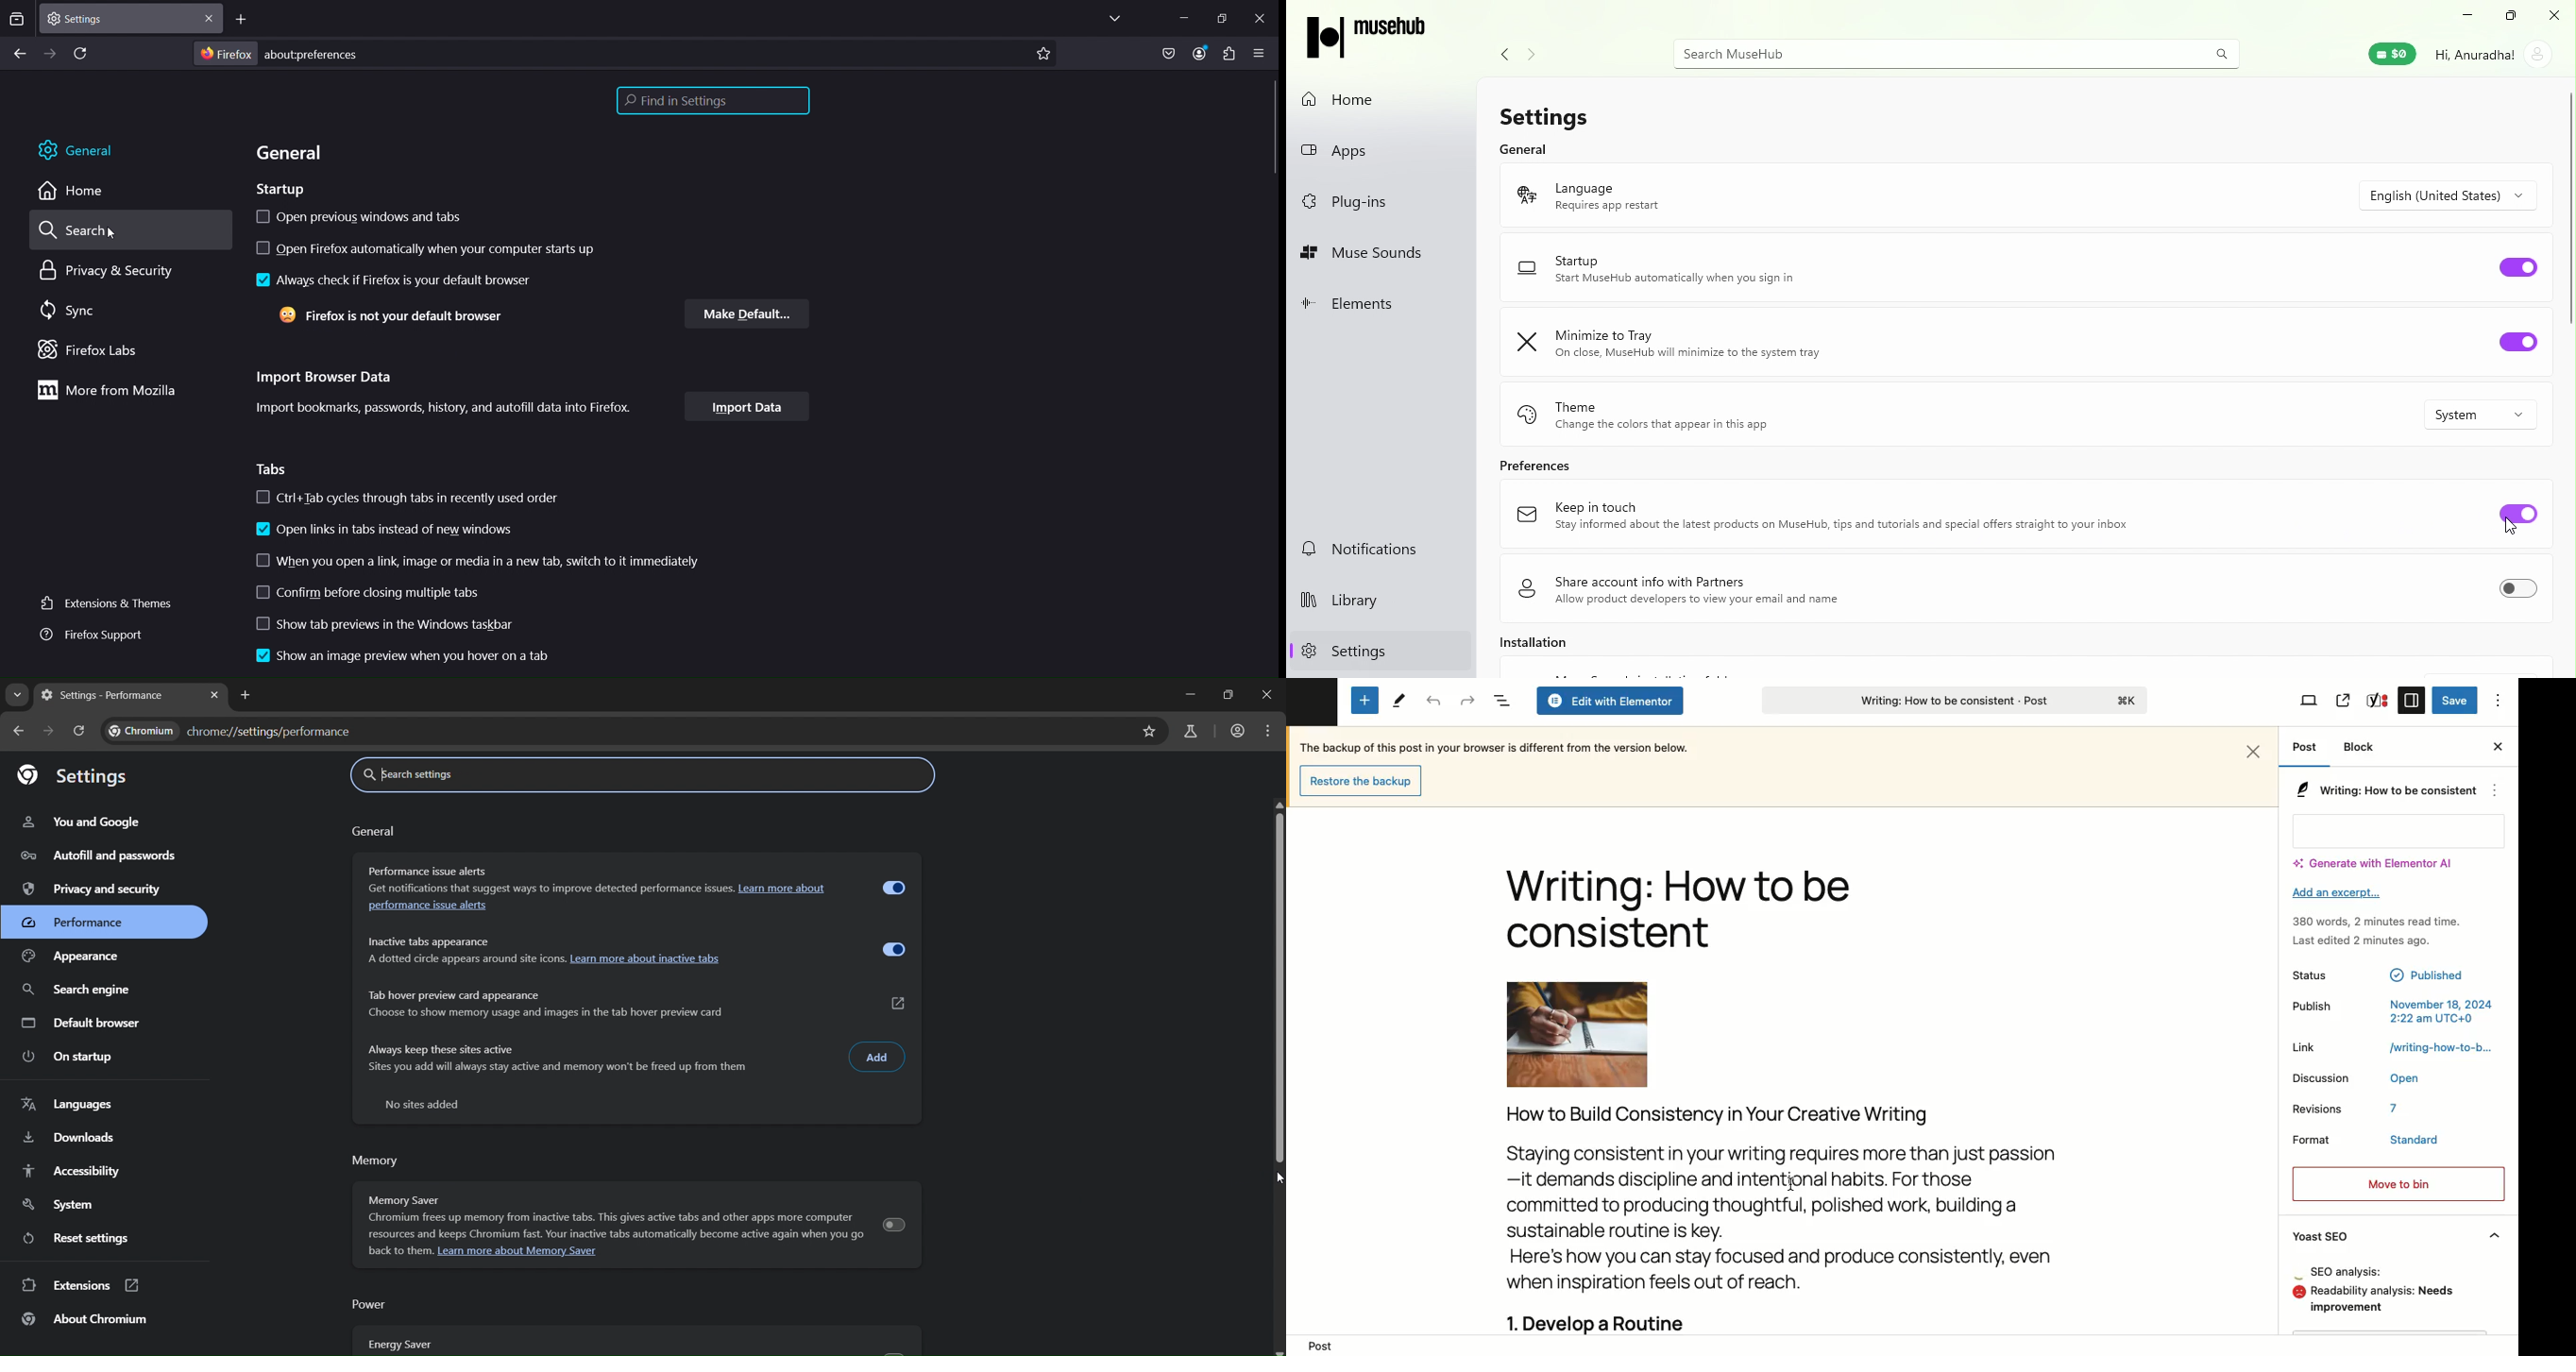 This screenshot has width=2576, height=1372. Describe the element at coordinates (2378, 699) in the screenshot. I see `Yoast` at that location.